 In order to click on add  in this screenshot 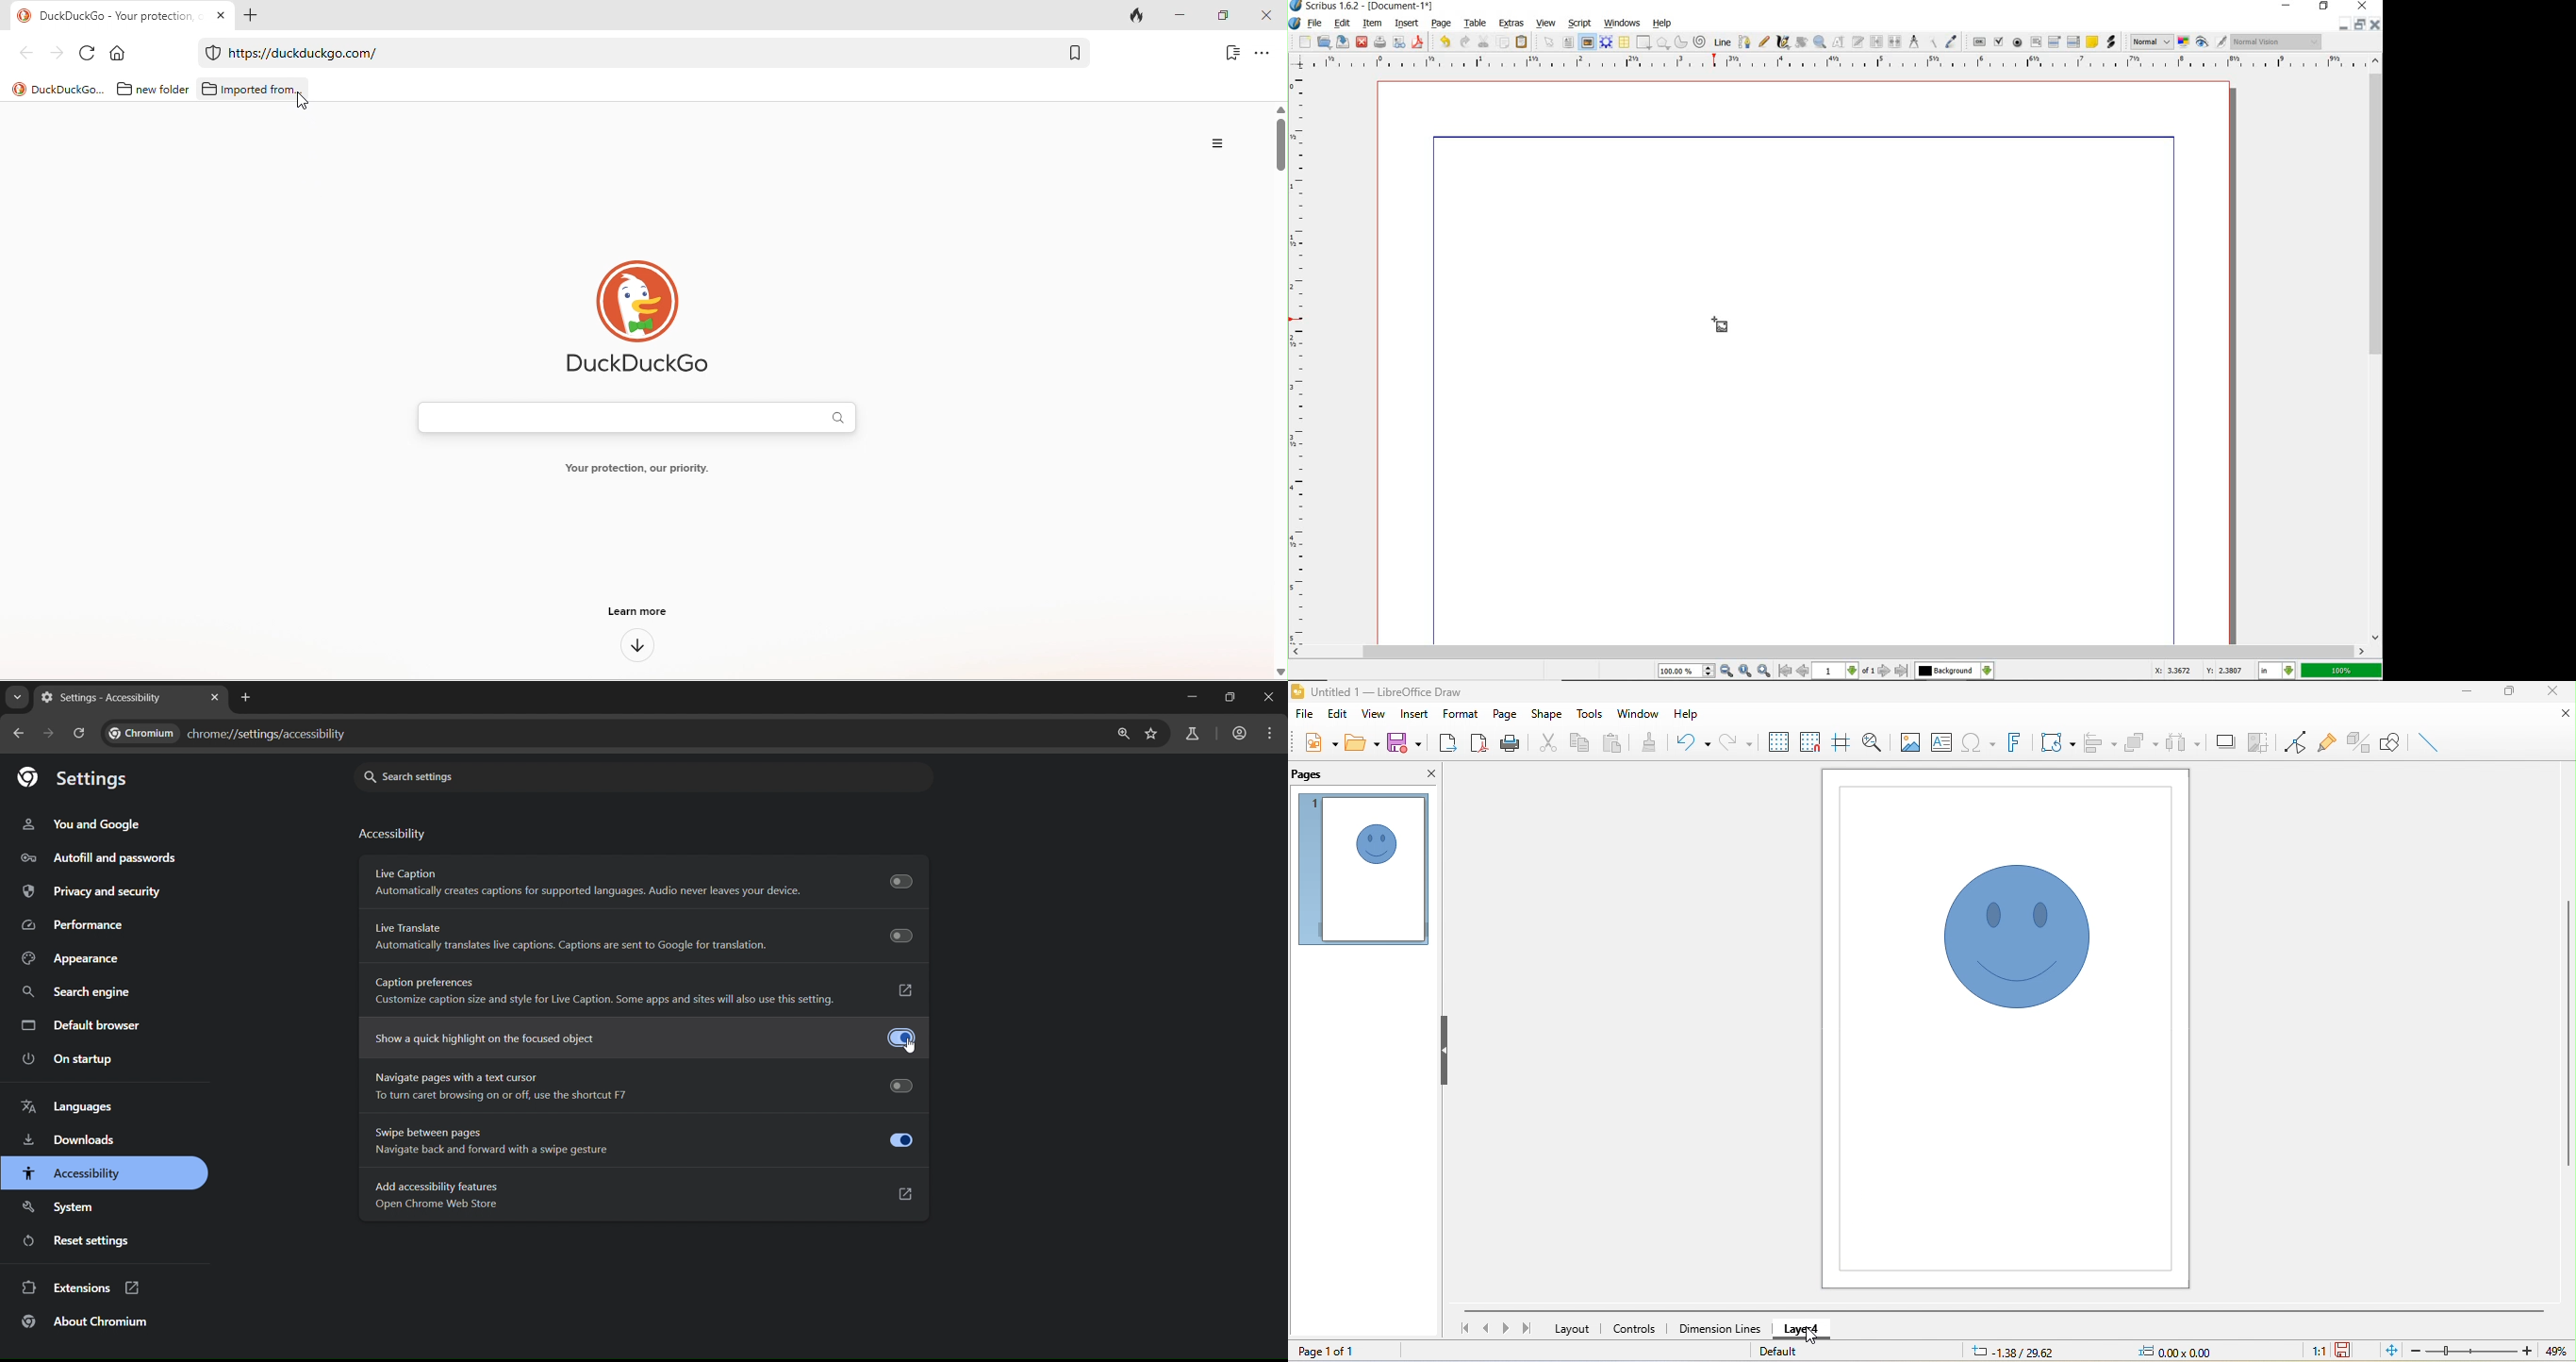, I will do `click(256, 16)`.